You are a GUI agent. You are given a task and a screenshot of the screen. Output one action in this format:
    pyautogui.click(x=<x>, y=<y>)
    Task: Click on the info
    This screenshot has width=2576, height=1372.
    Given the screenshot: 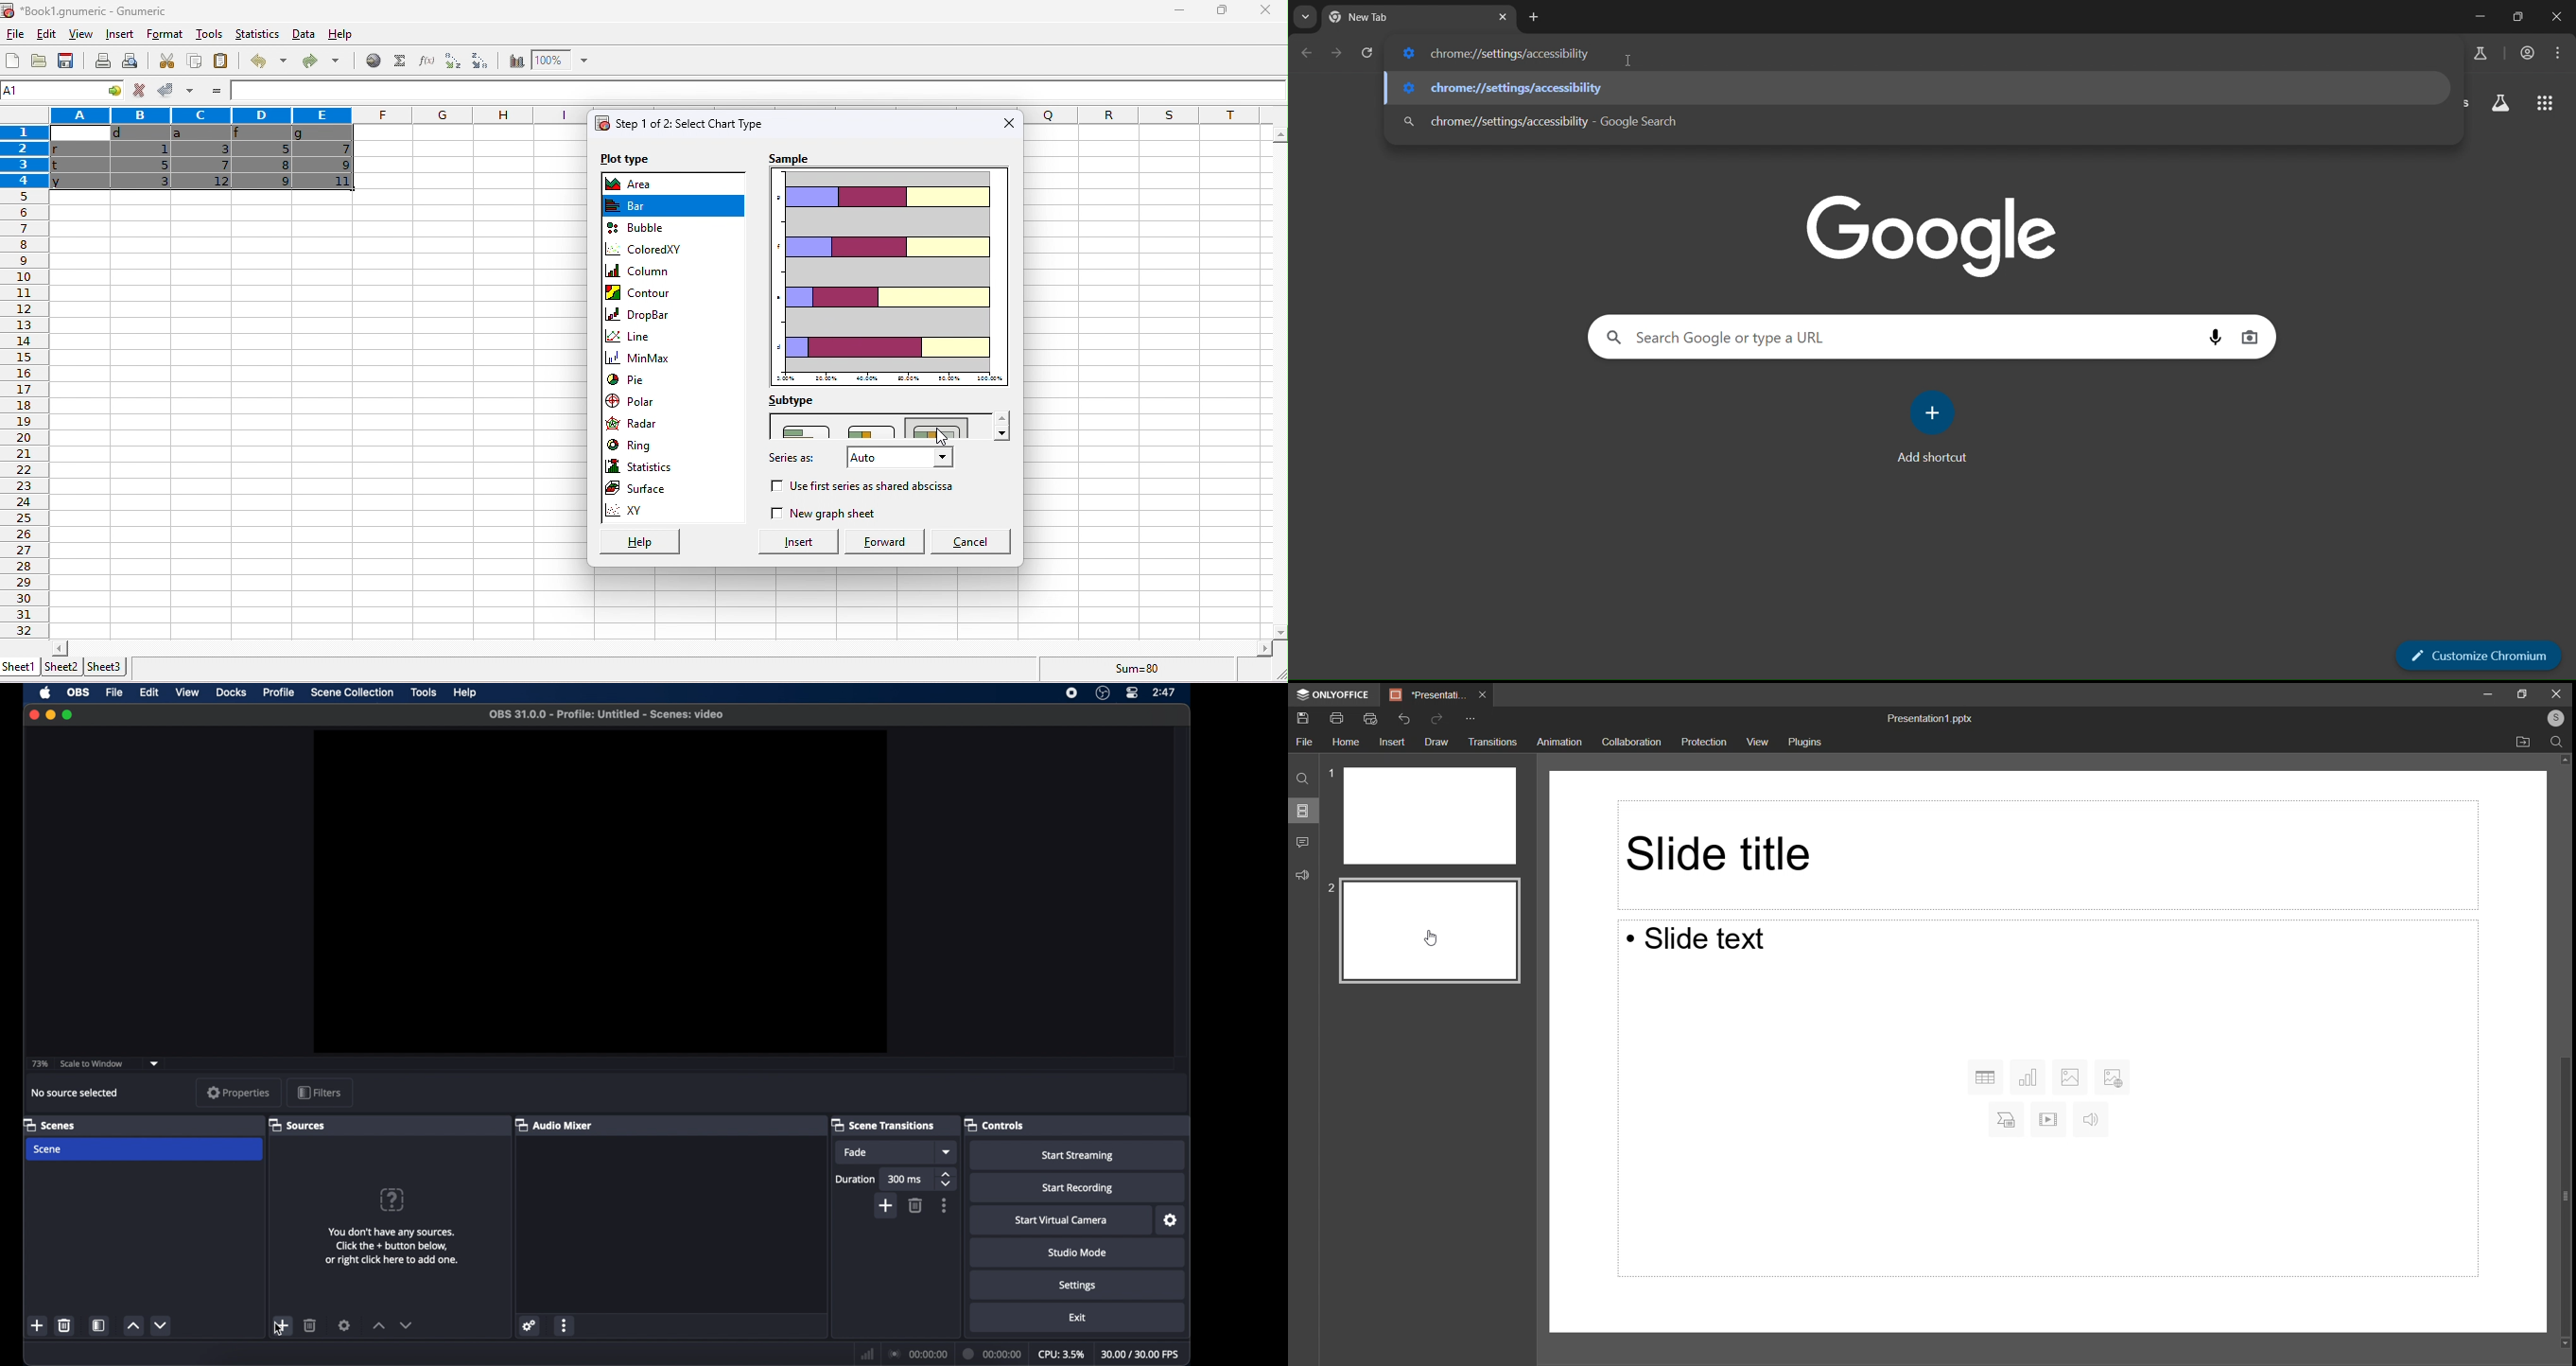 What is the action you would take?
    pyautogui.click(x=391, y=1246)
    